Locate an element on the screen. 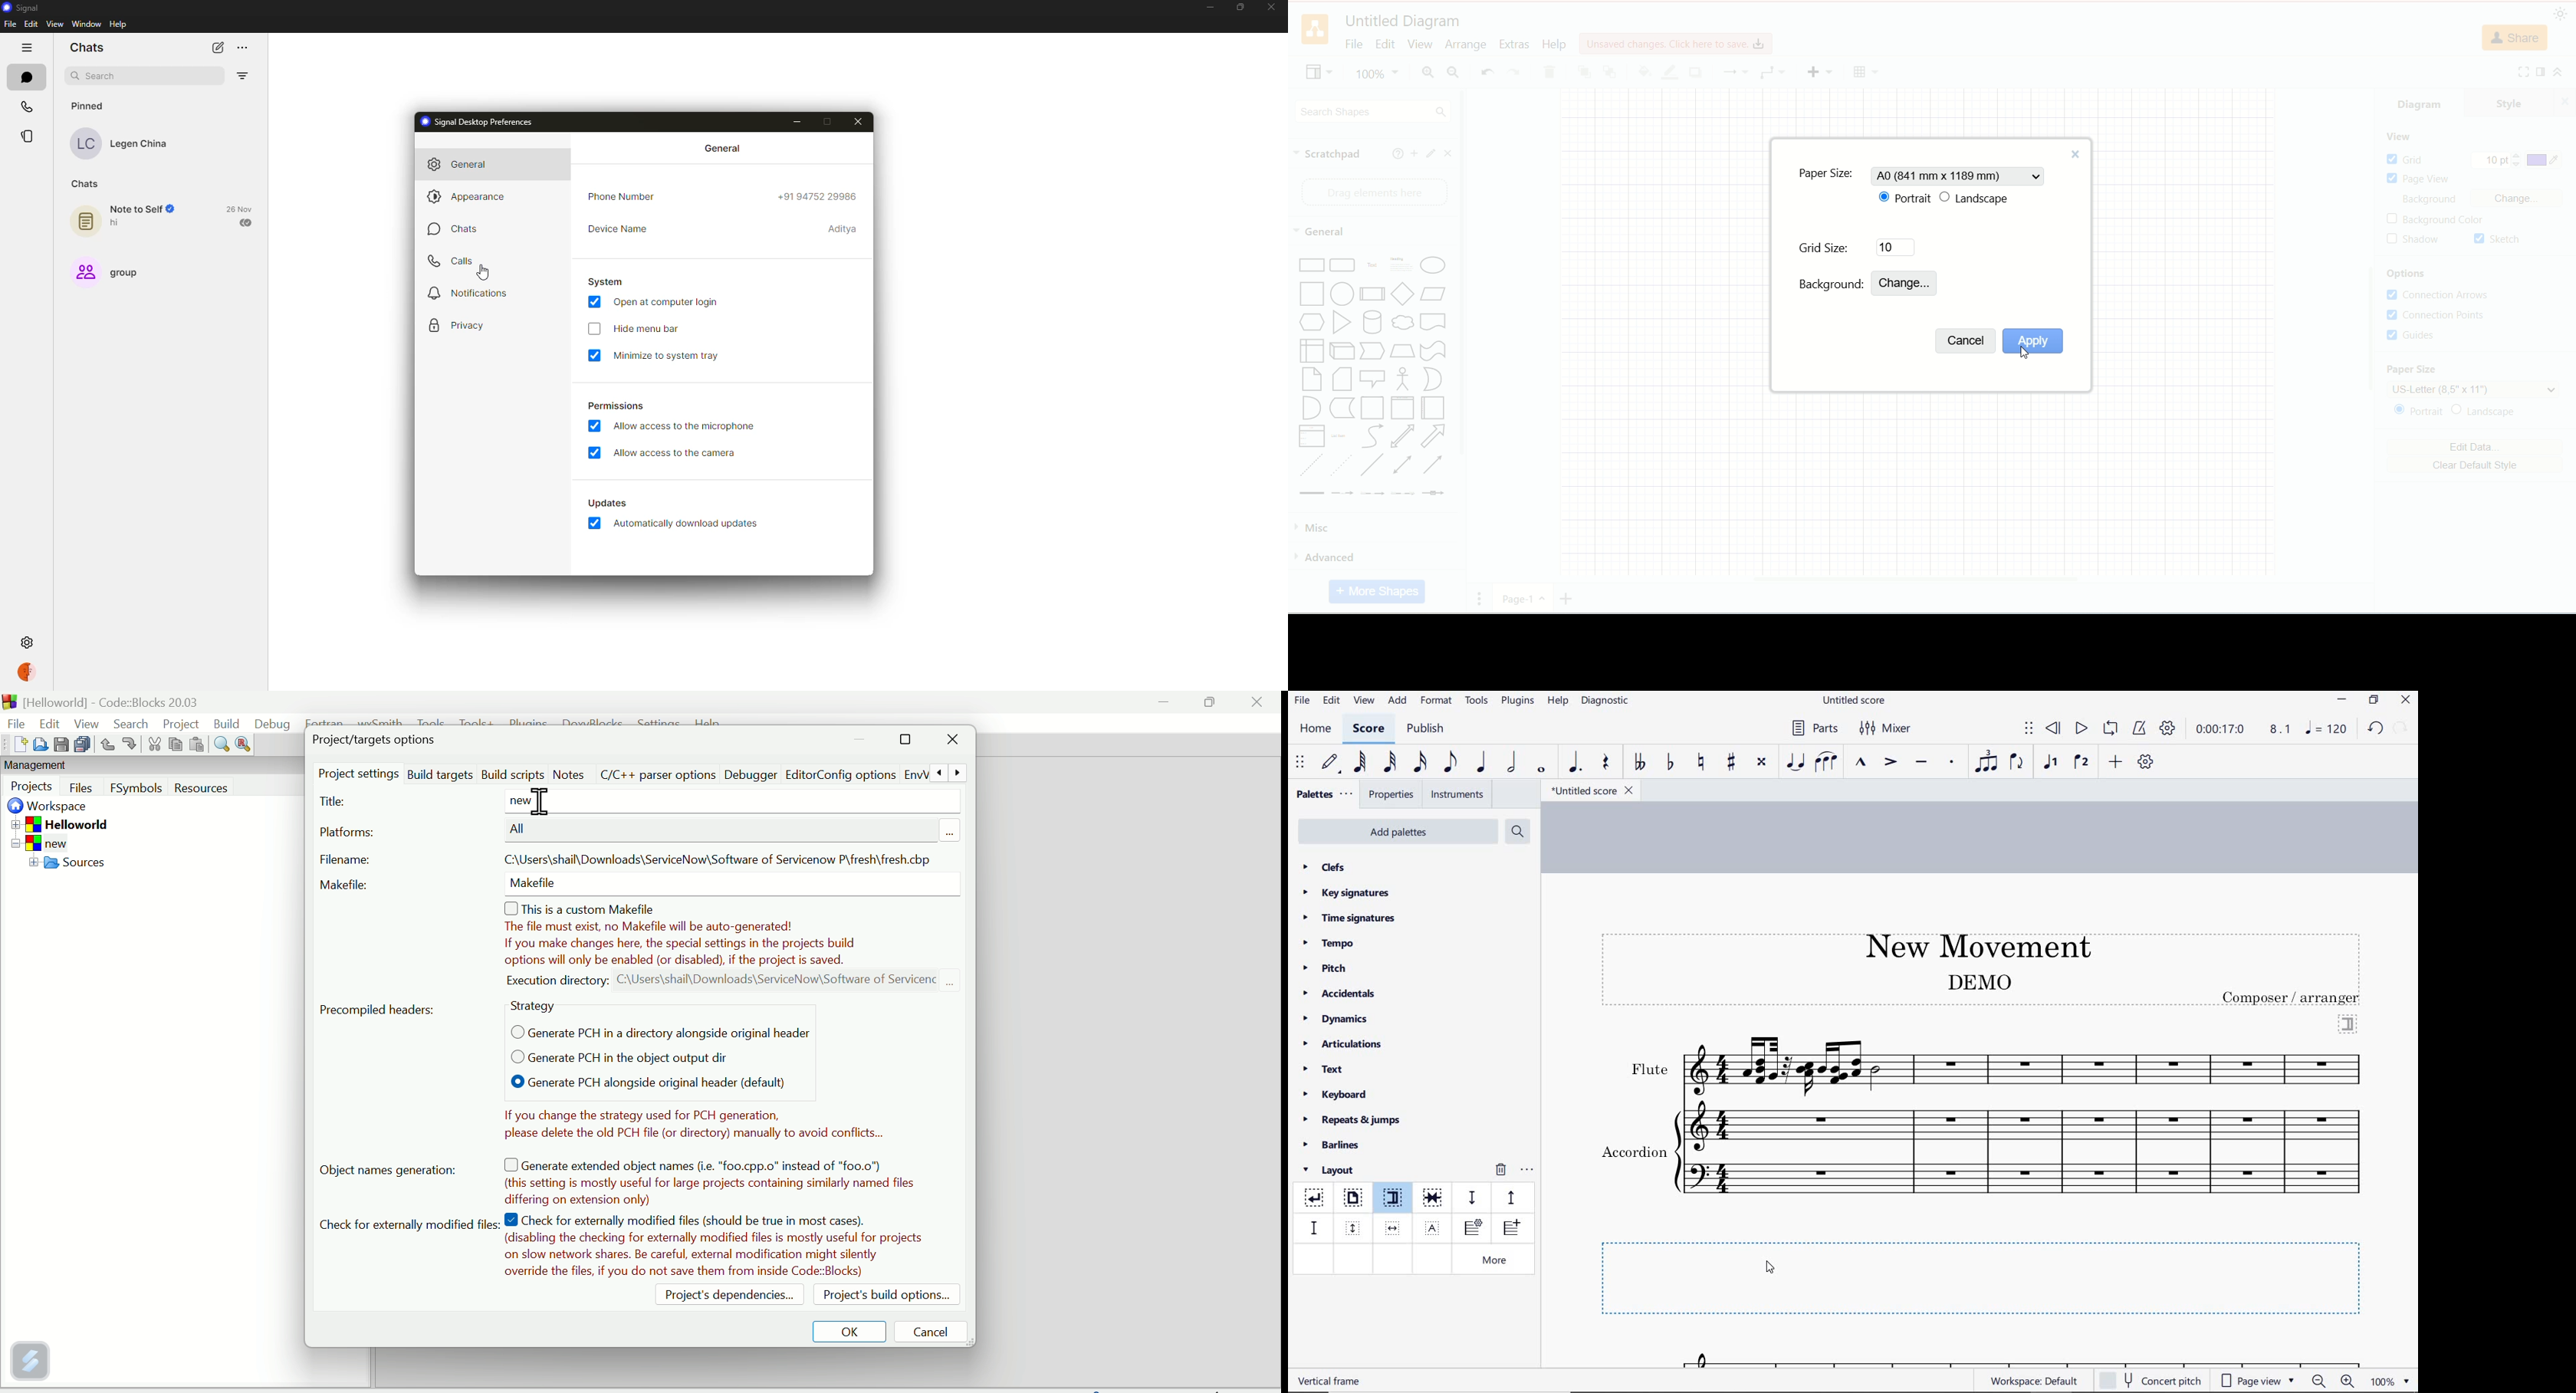 The width and height of the screenshot is (2576, 1400). view is located at coordinates (1420, 44).